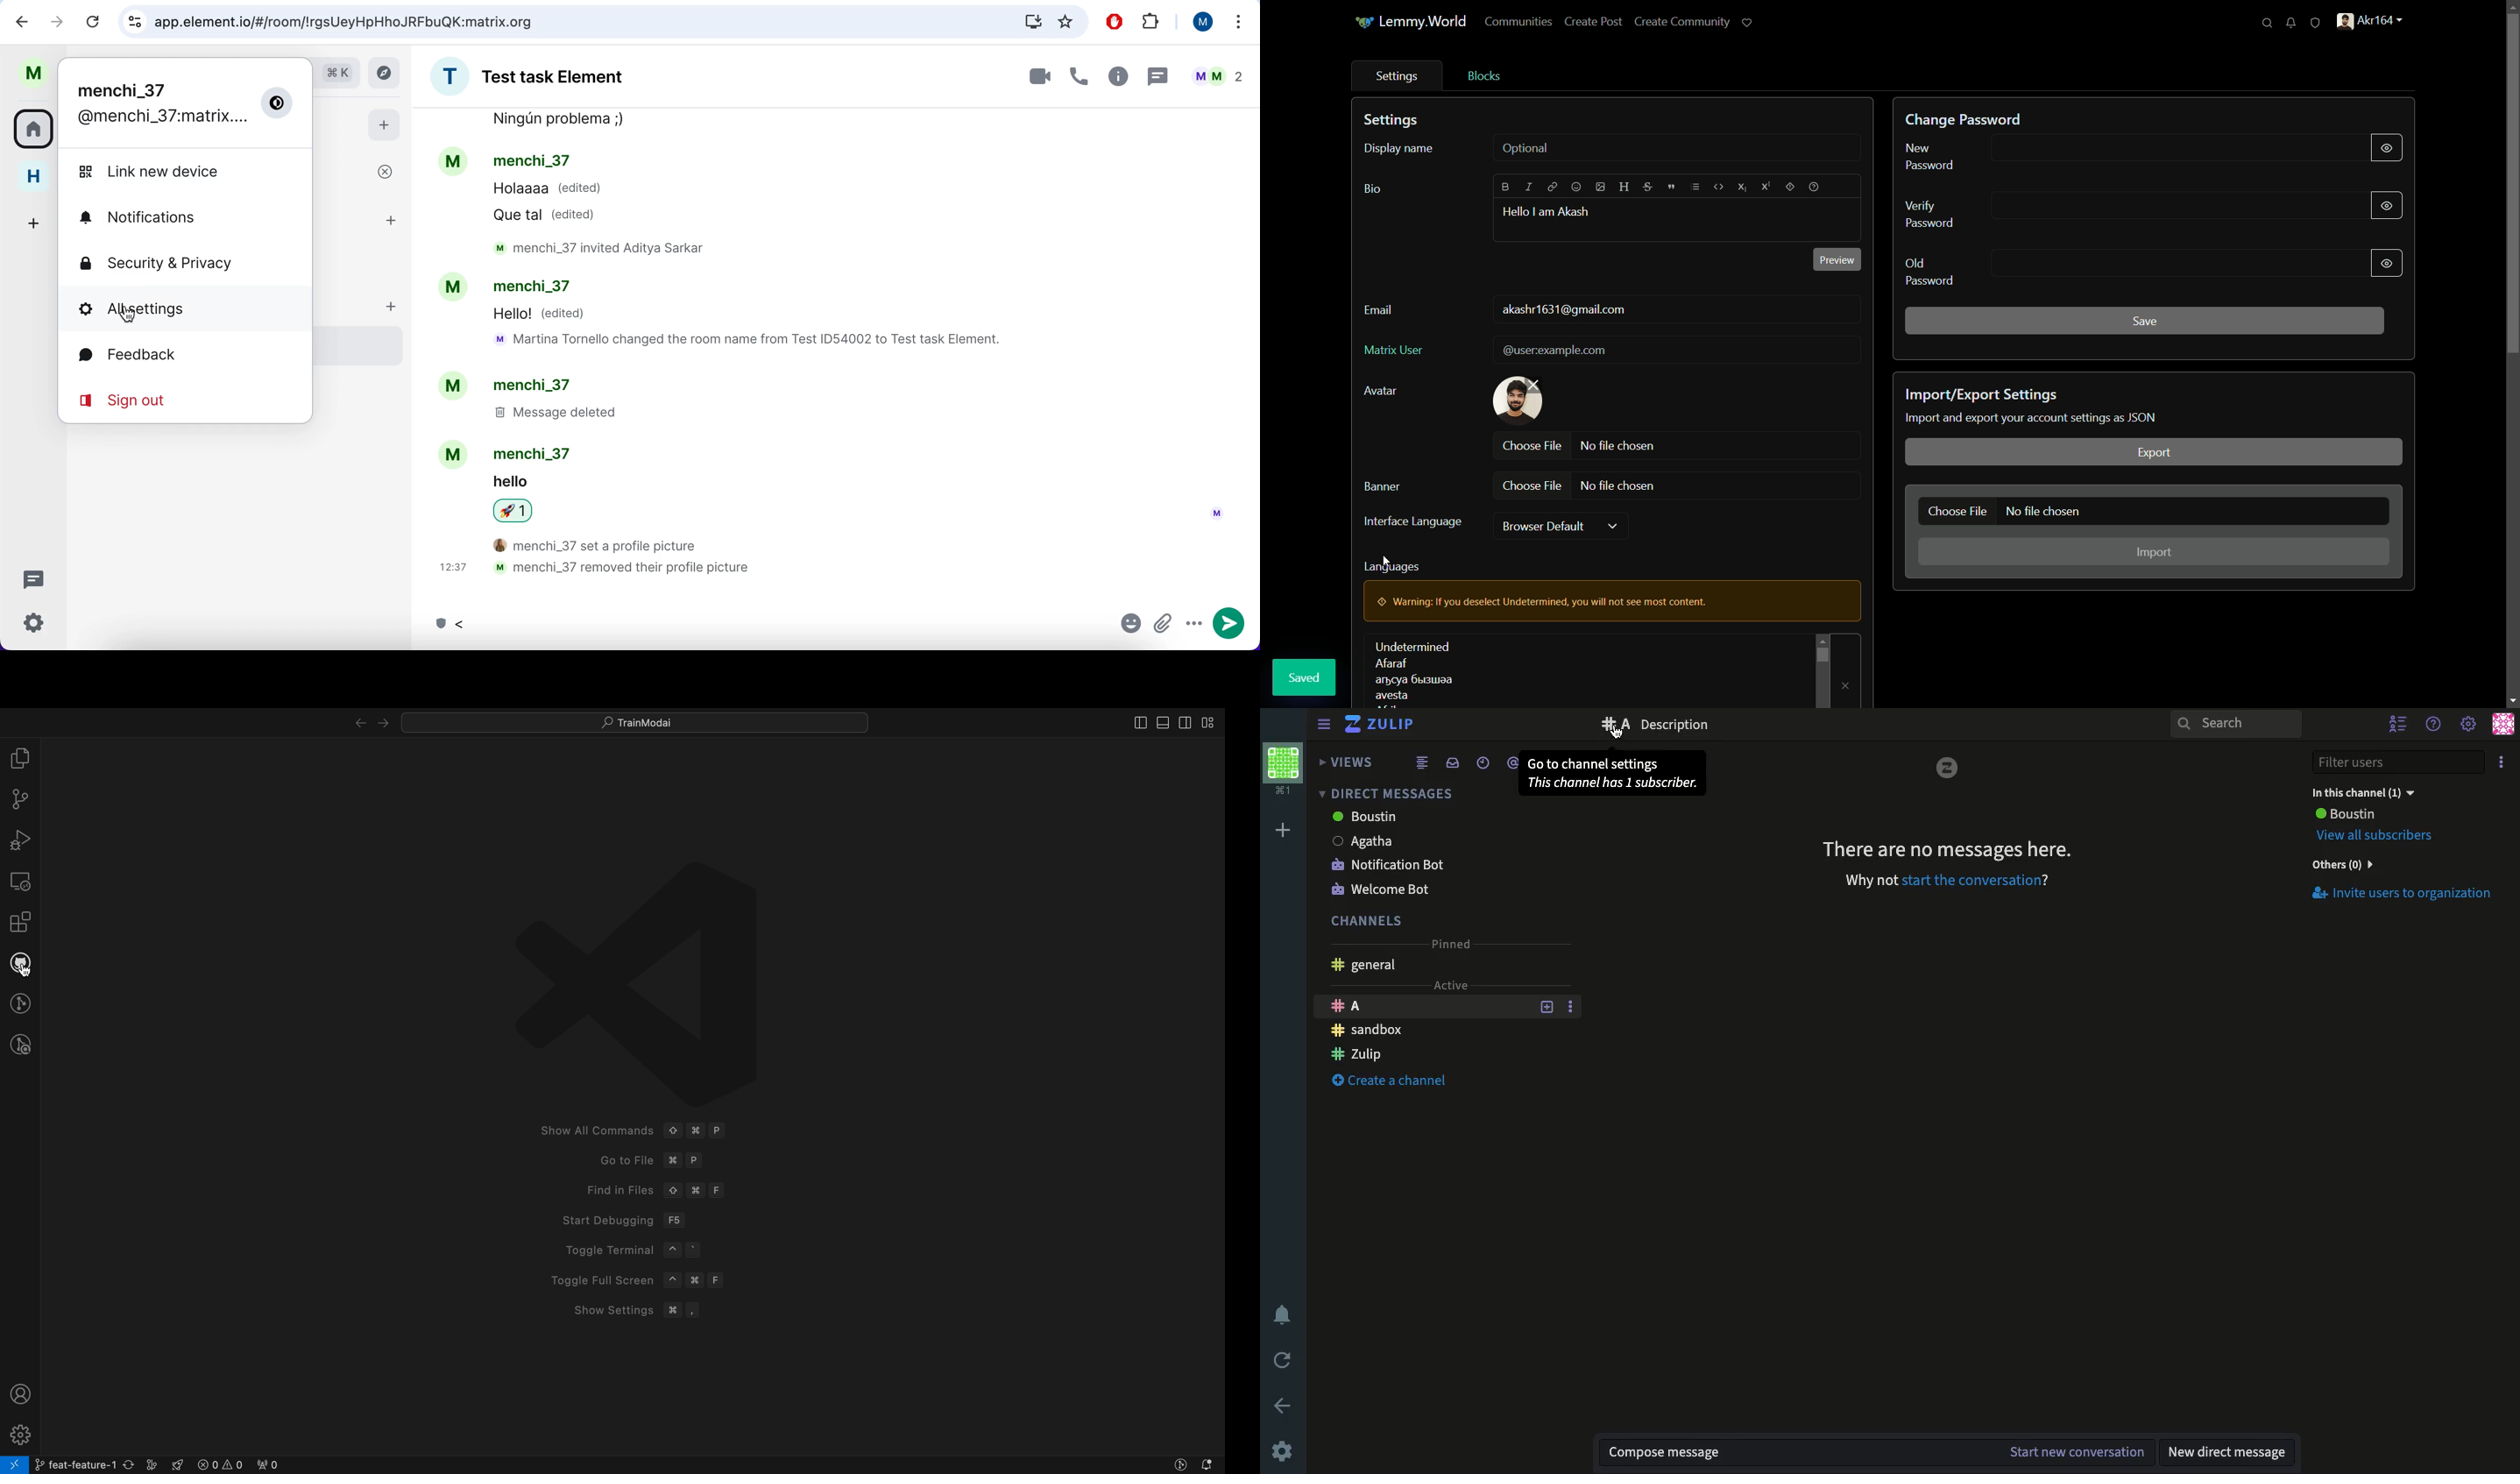 The image size is (2520, 1484). What do you see at coordinates (1981, 396) in the screenshot?
I see `import/export settings` at bounding box center [1981, 396].